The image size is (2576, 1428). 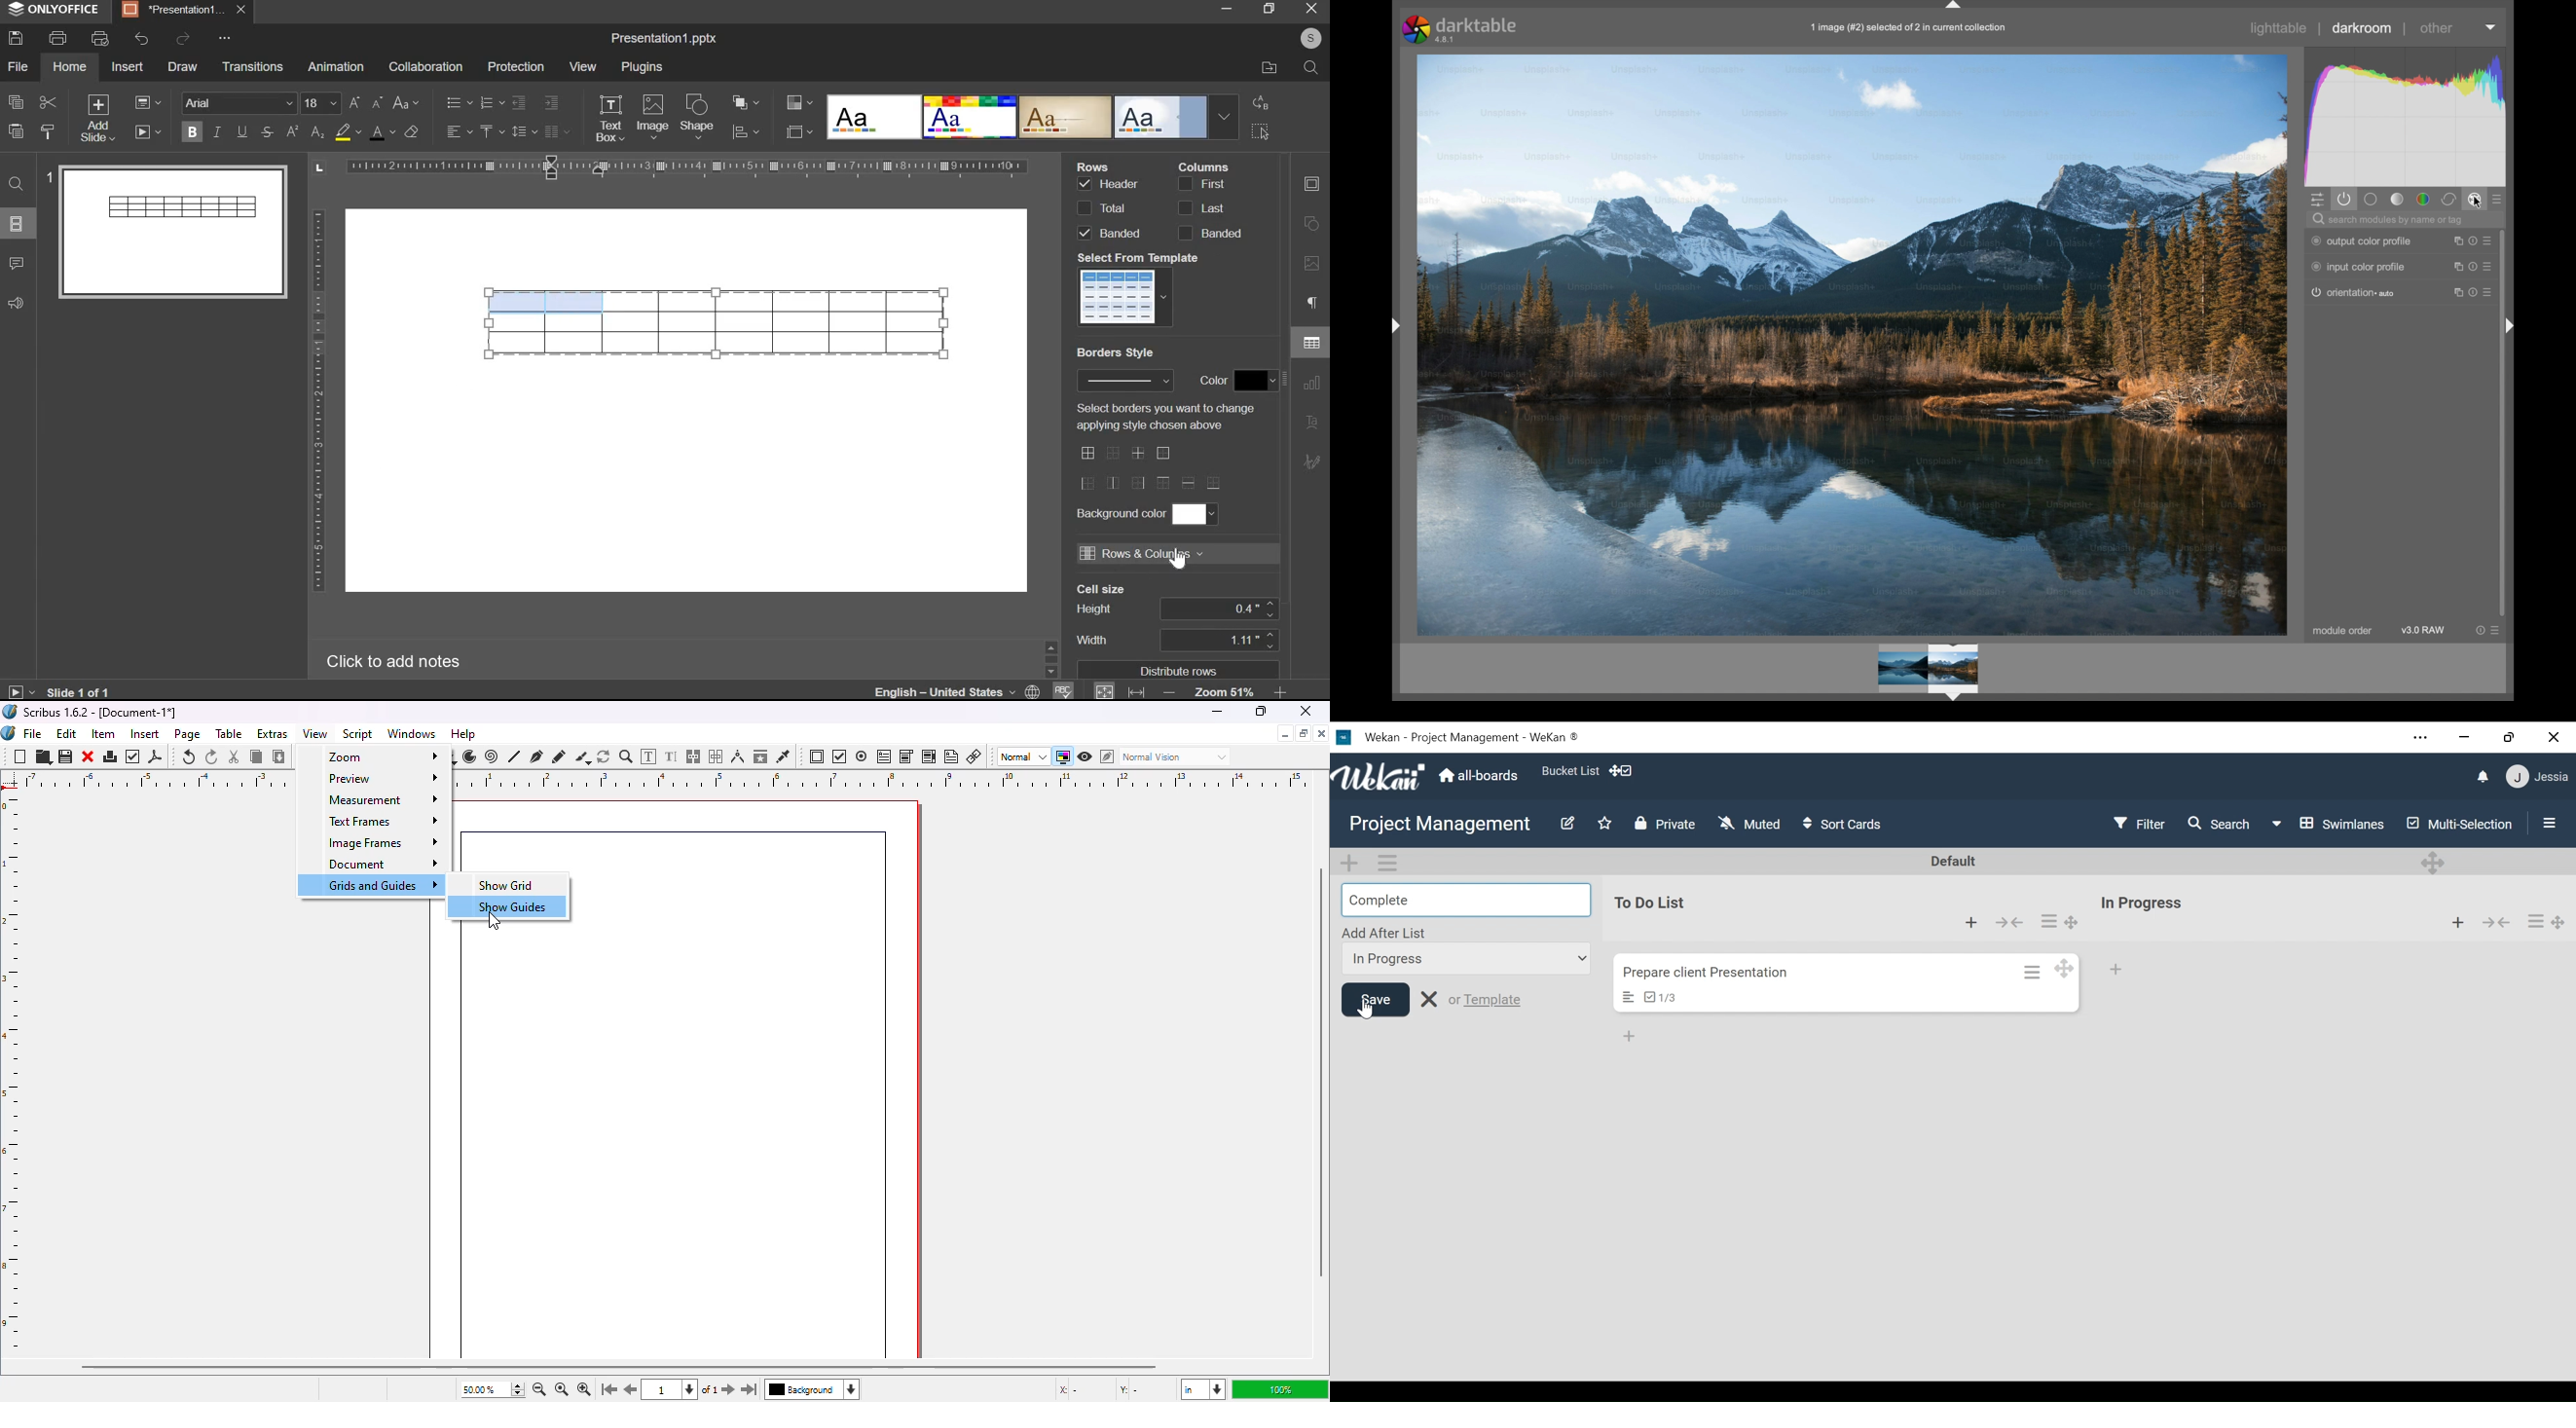 What do you see at coordinates (14, 304) in the screenshot?
I see `feedback` at bounding box center [14, 304].